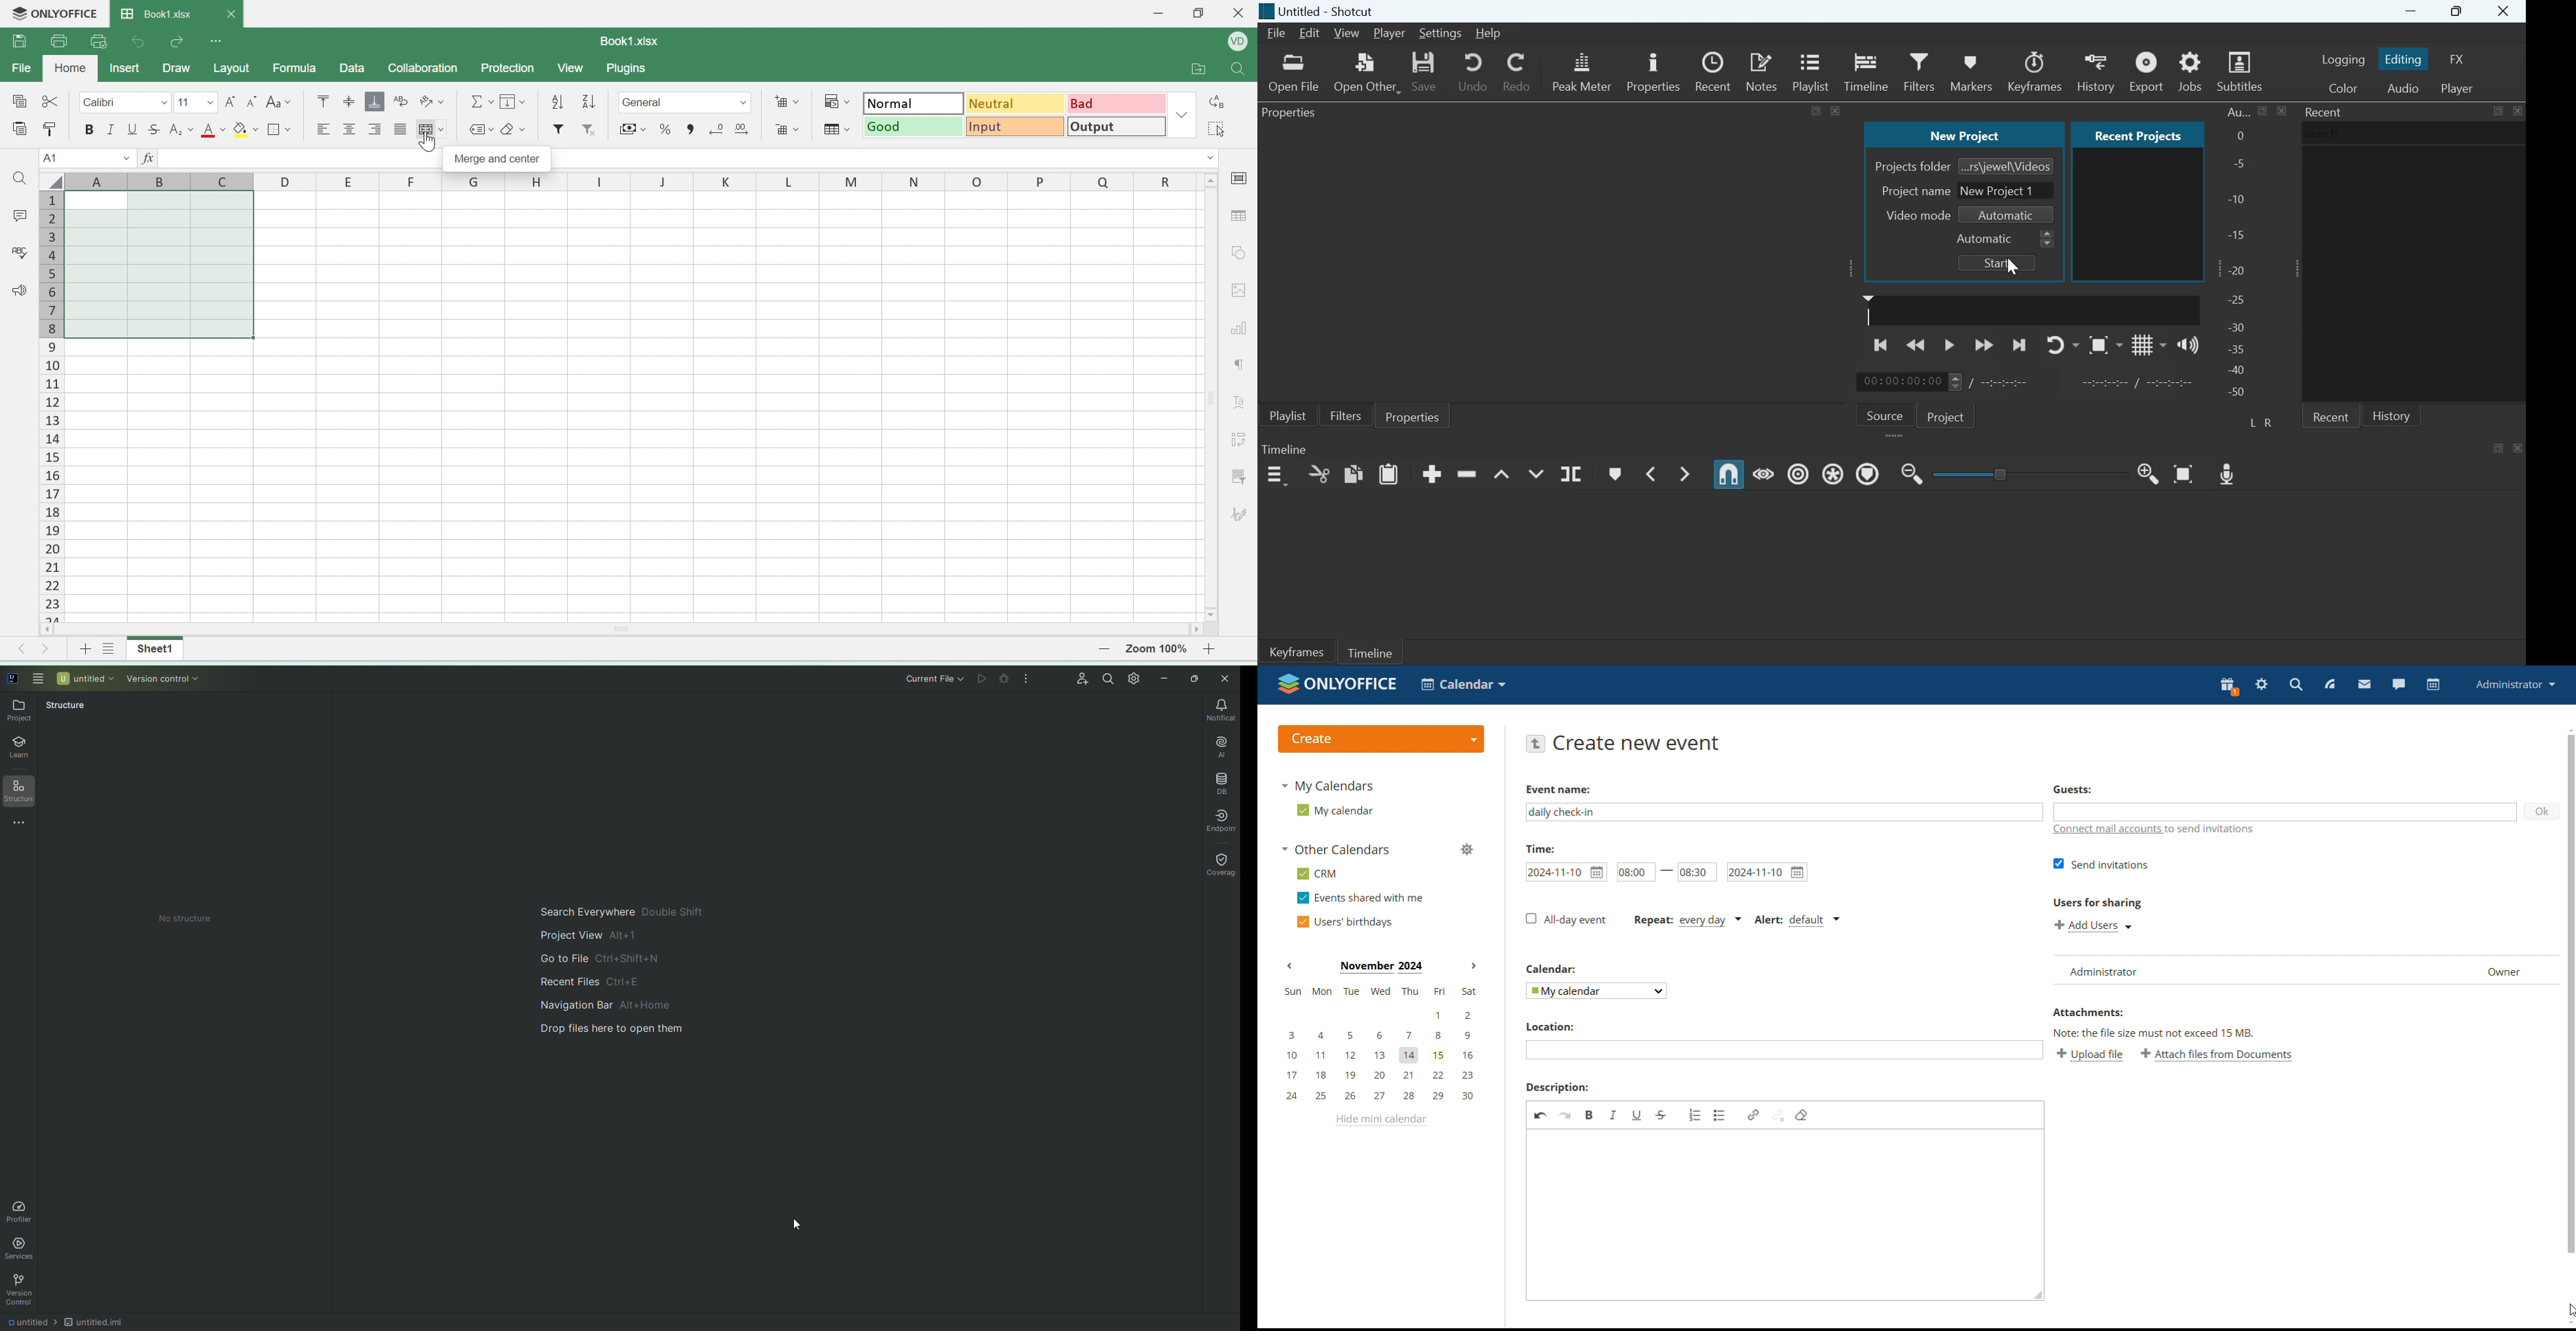 The height and width of the screenshot is (1344, 2576). What do you see at coordinates (1997, 263) in the screenshot?
I see `Start` at bounding box center [1997, 263].